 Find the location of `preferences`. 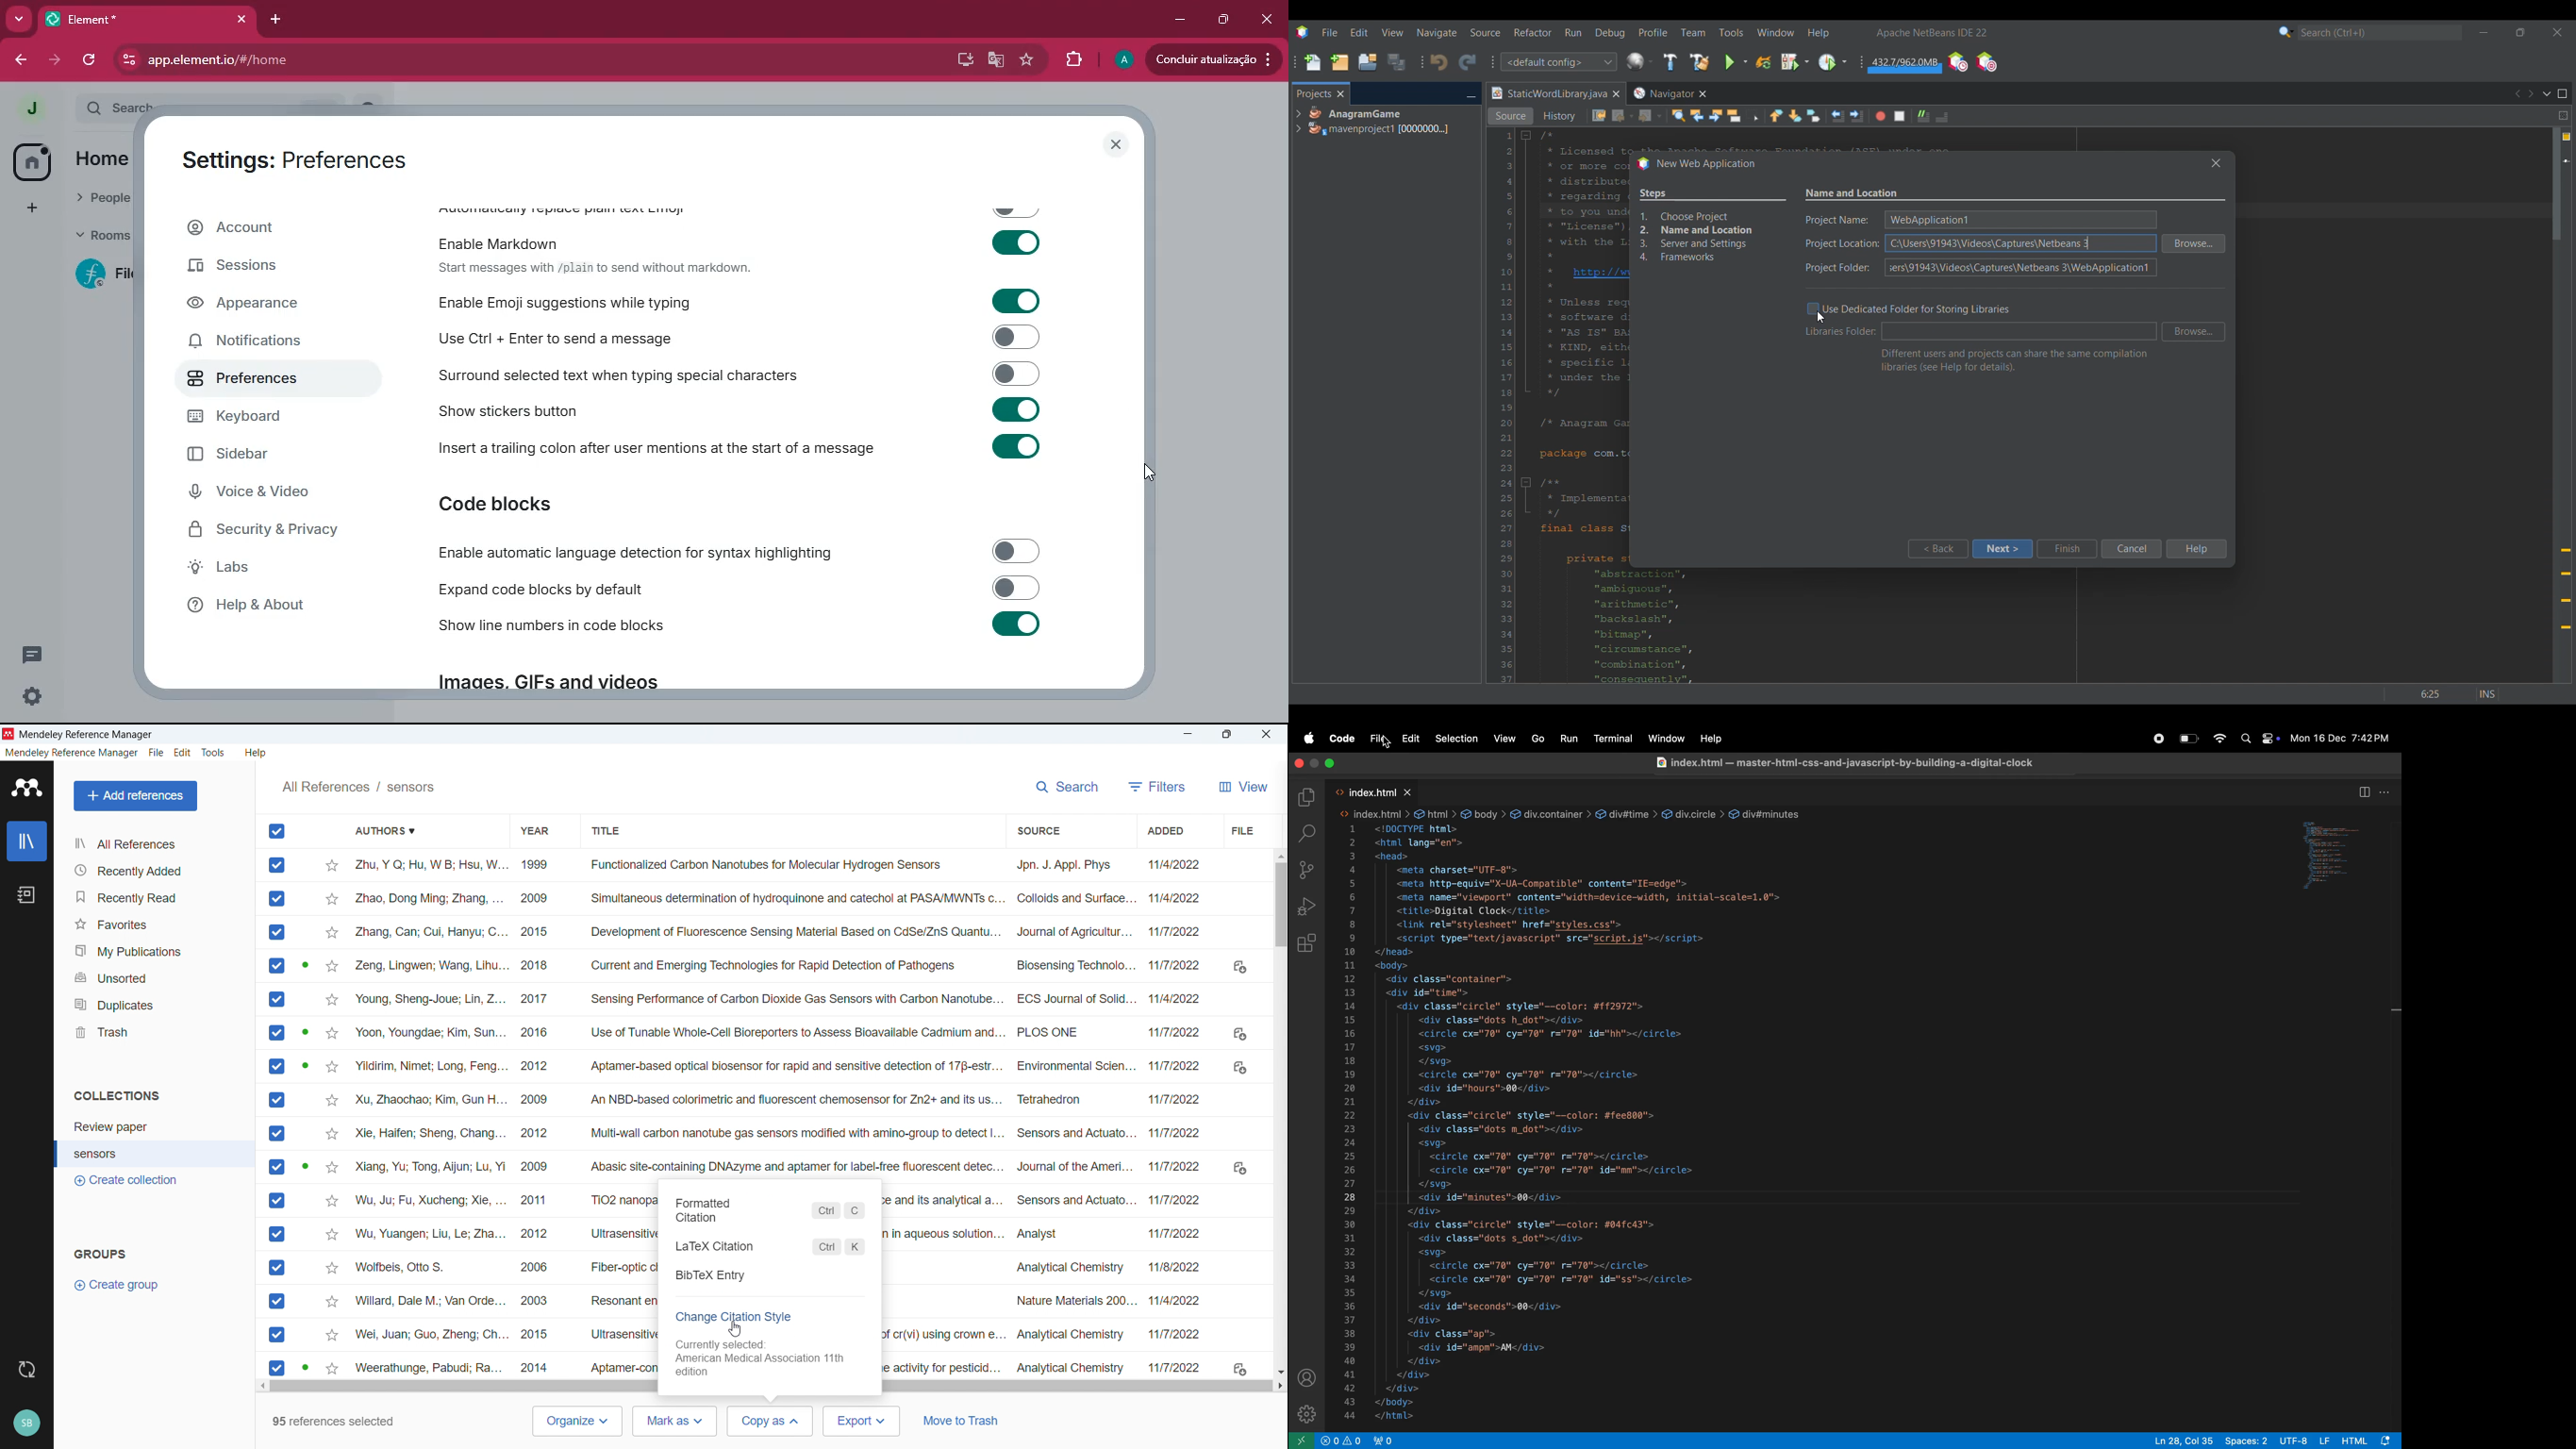

preferences is located at coordinates (270, 379).